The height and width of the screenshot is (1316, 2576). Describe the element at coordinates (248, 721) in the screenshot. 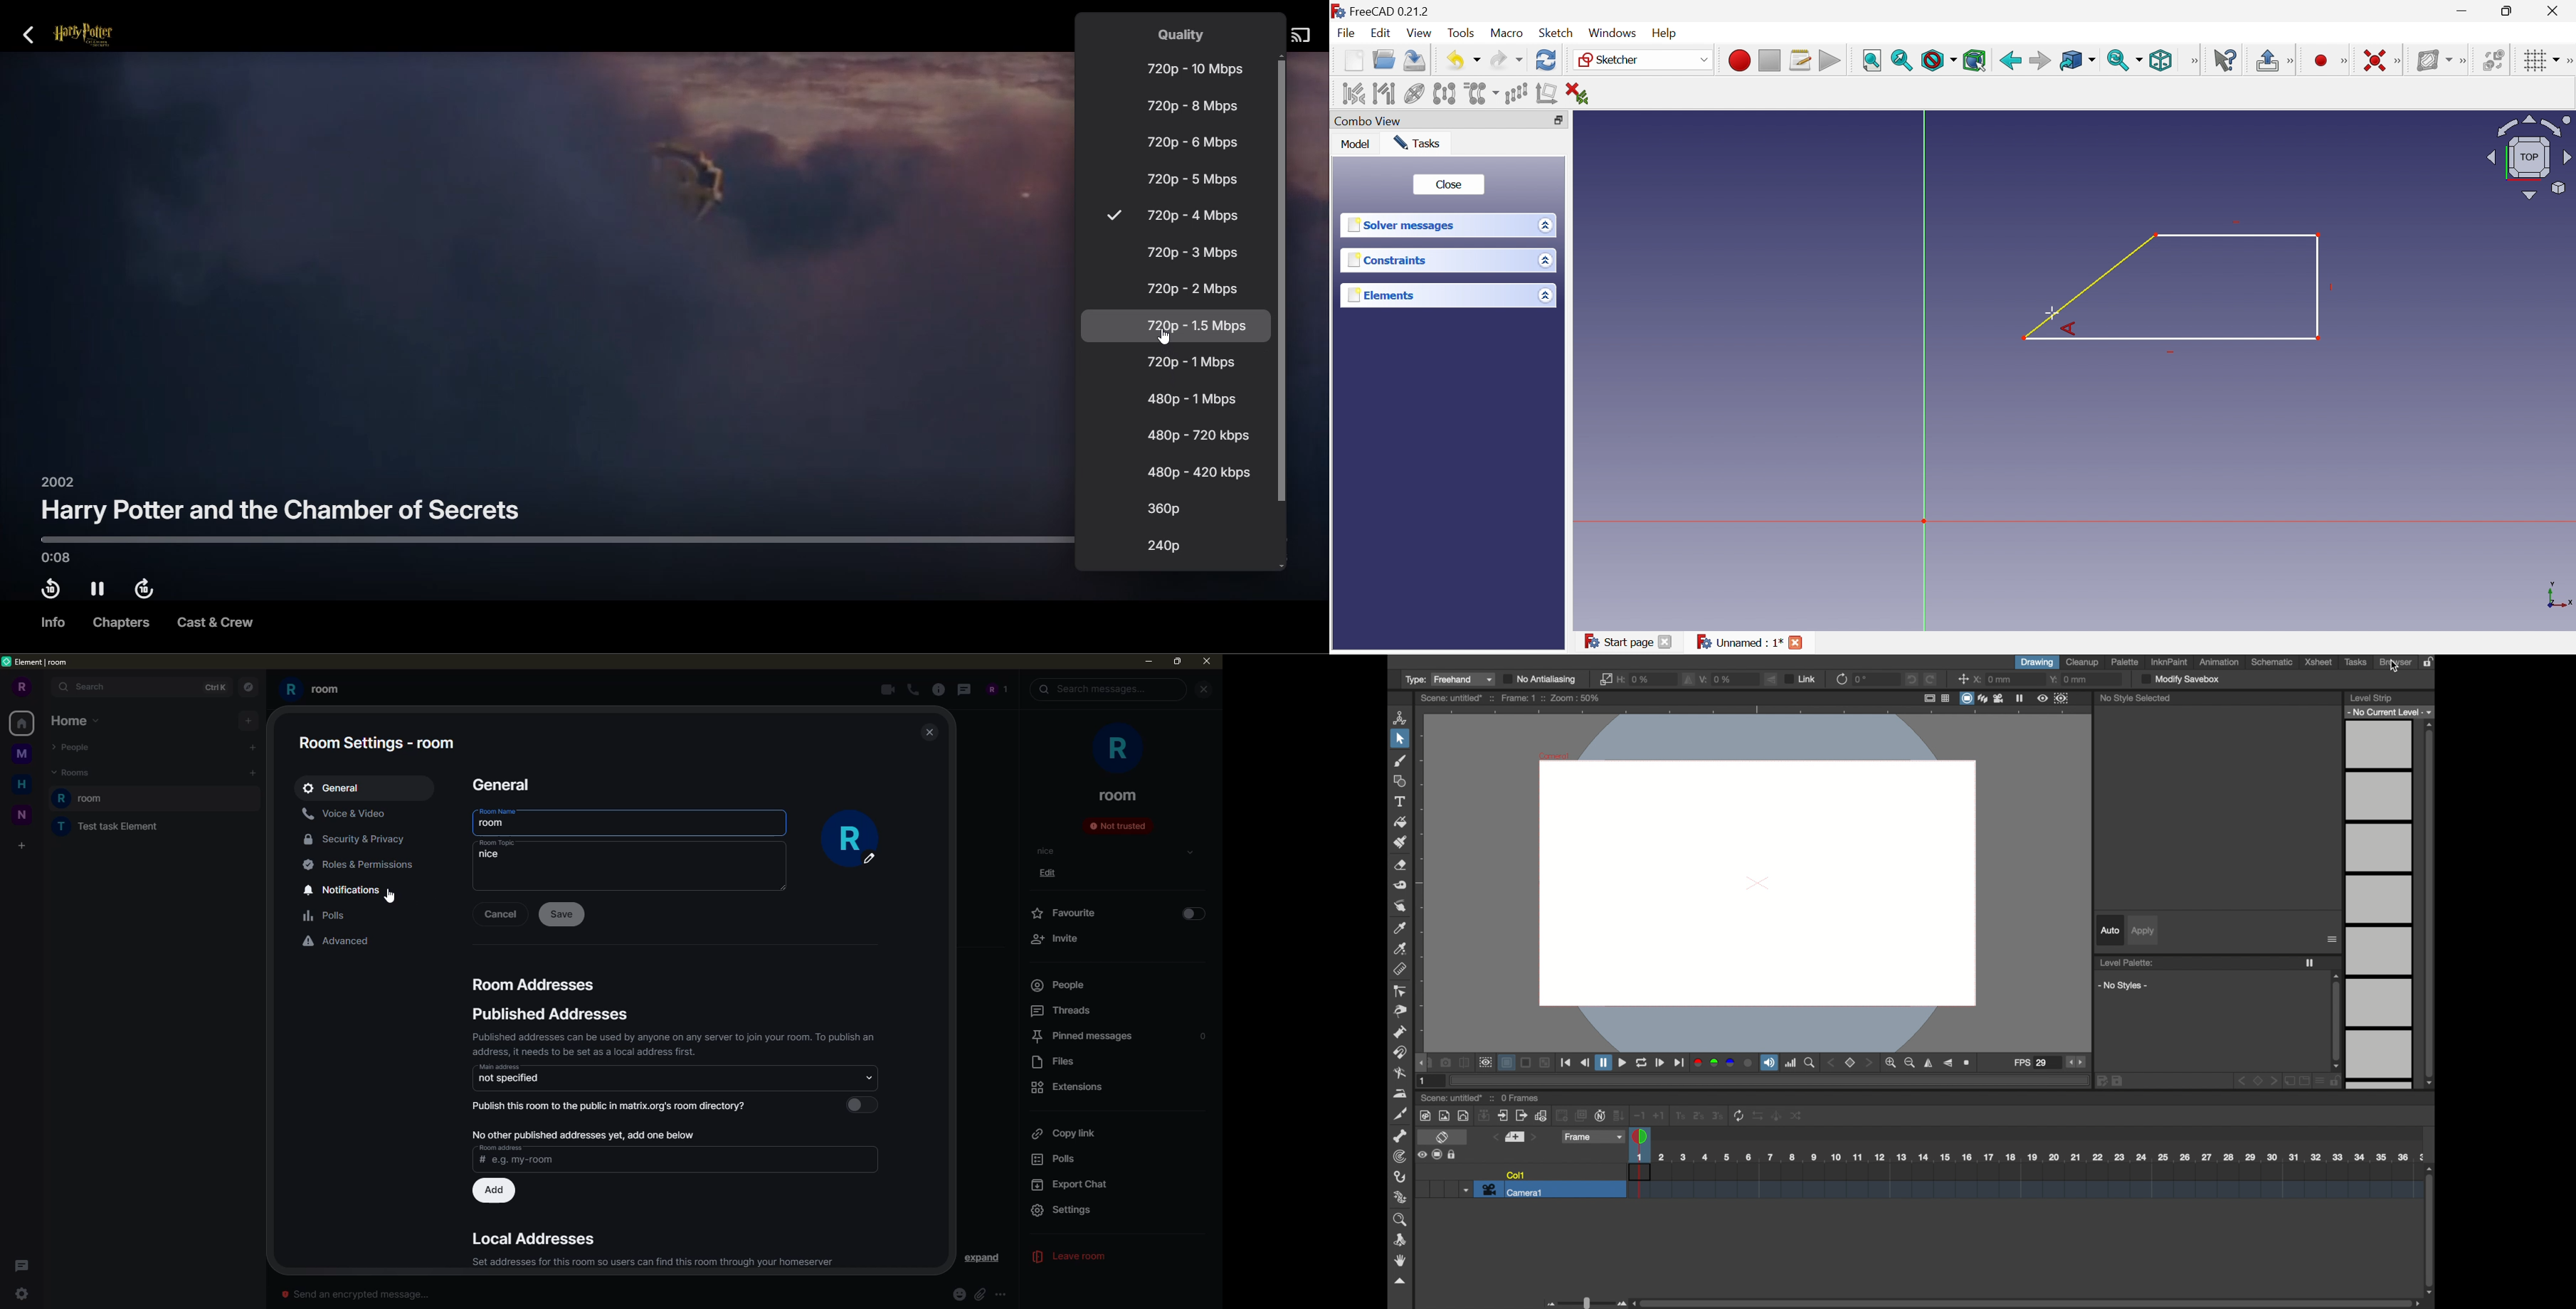

I see `add` at that location.